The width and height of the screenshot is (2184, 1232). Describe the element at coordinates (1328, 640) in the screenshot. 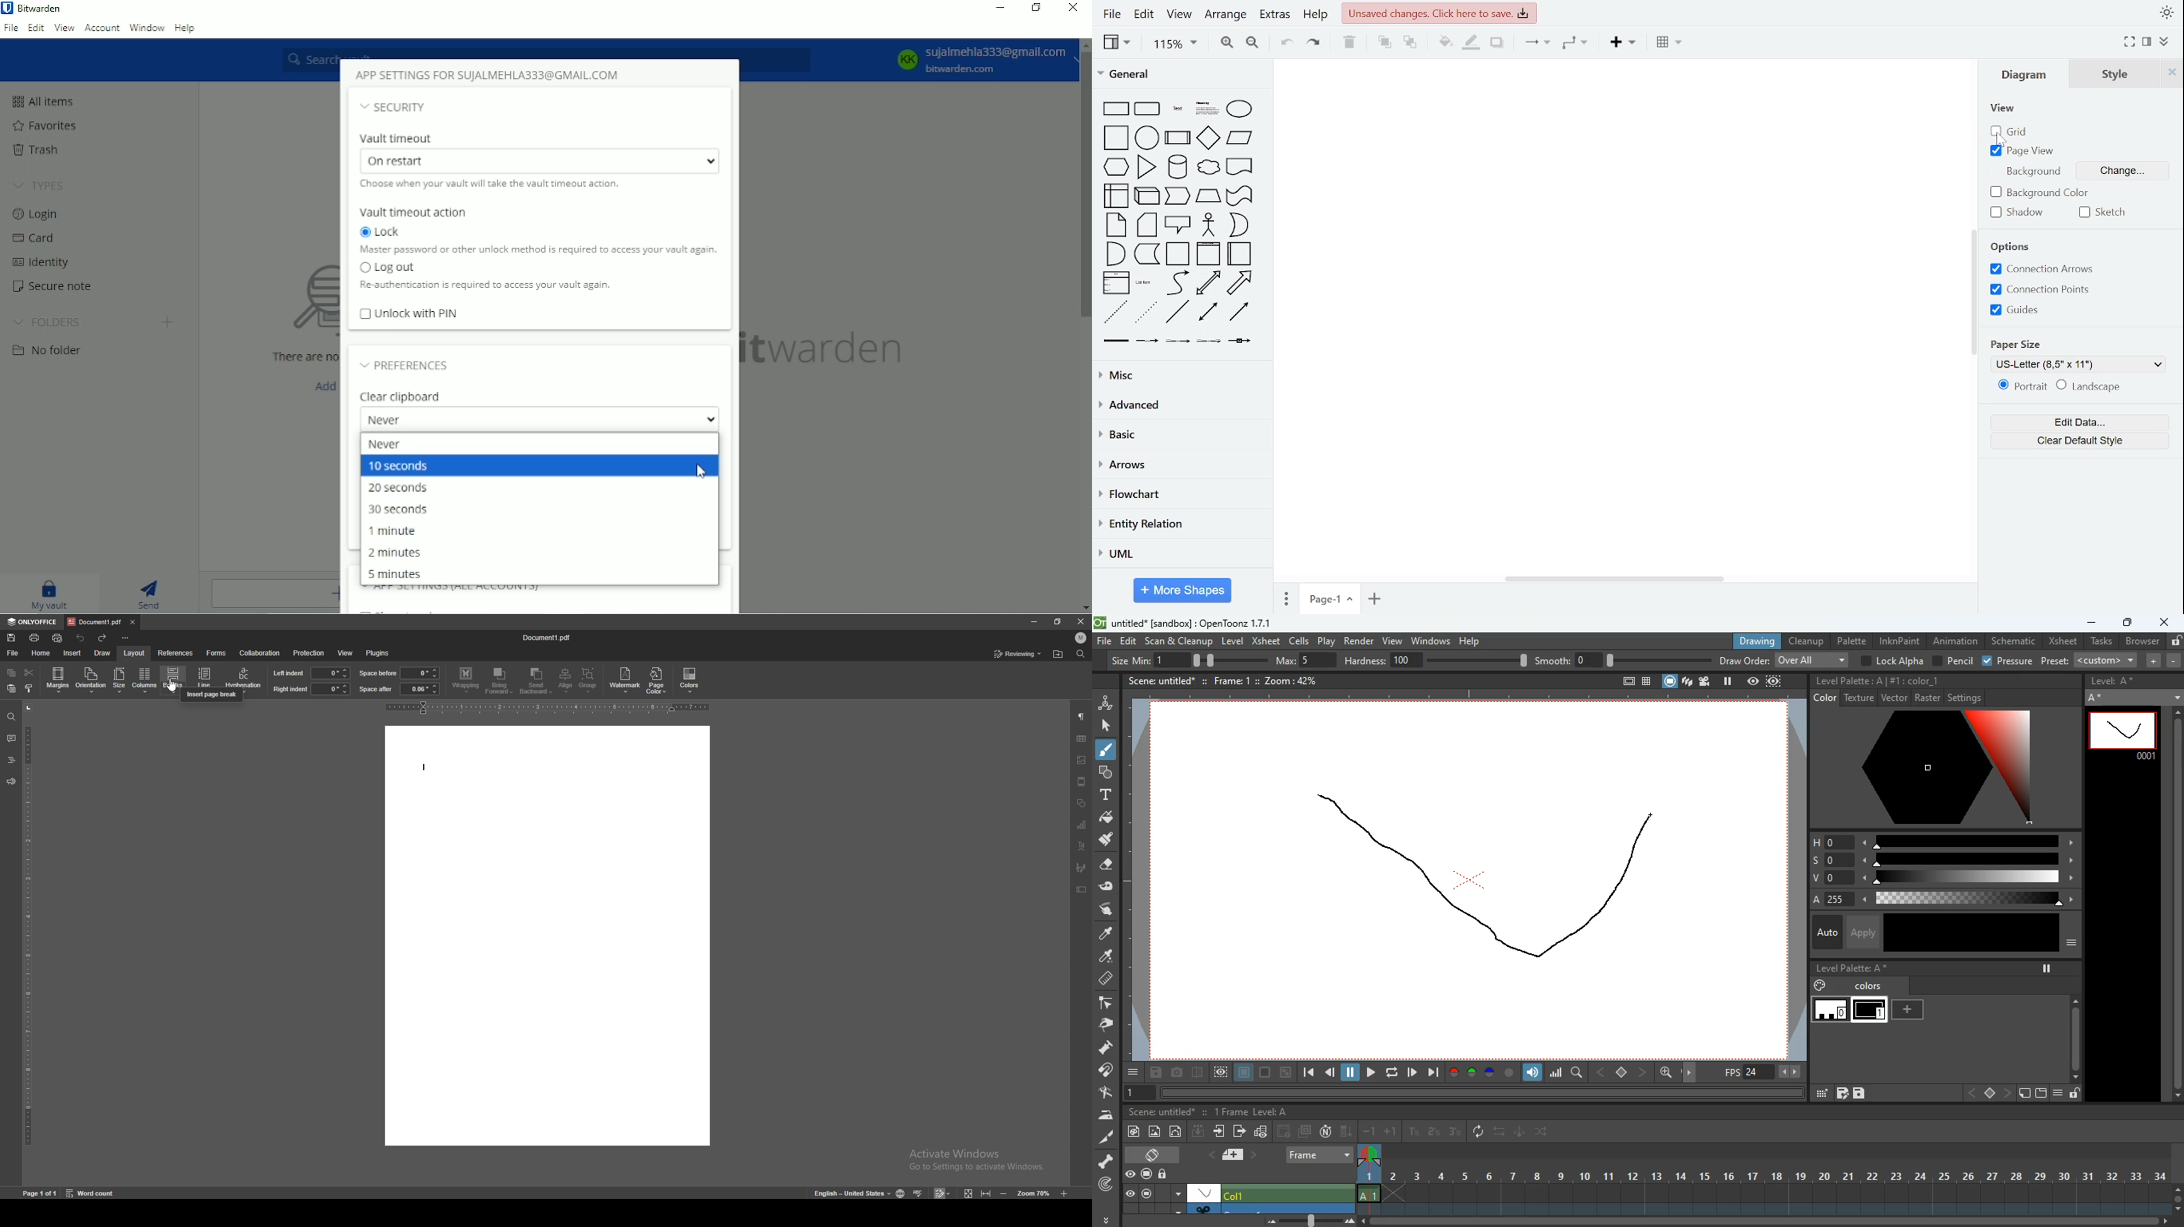

I see `play` at that location.